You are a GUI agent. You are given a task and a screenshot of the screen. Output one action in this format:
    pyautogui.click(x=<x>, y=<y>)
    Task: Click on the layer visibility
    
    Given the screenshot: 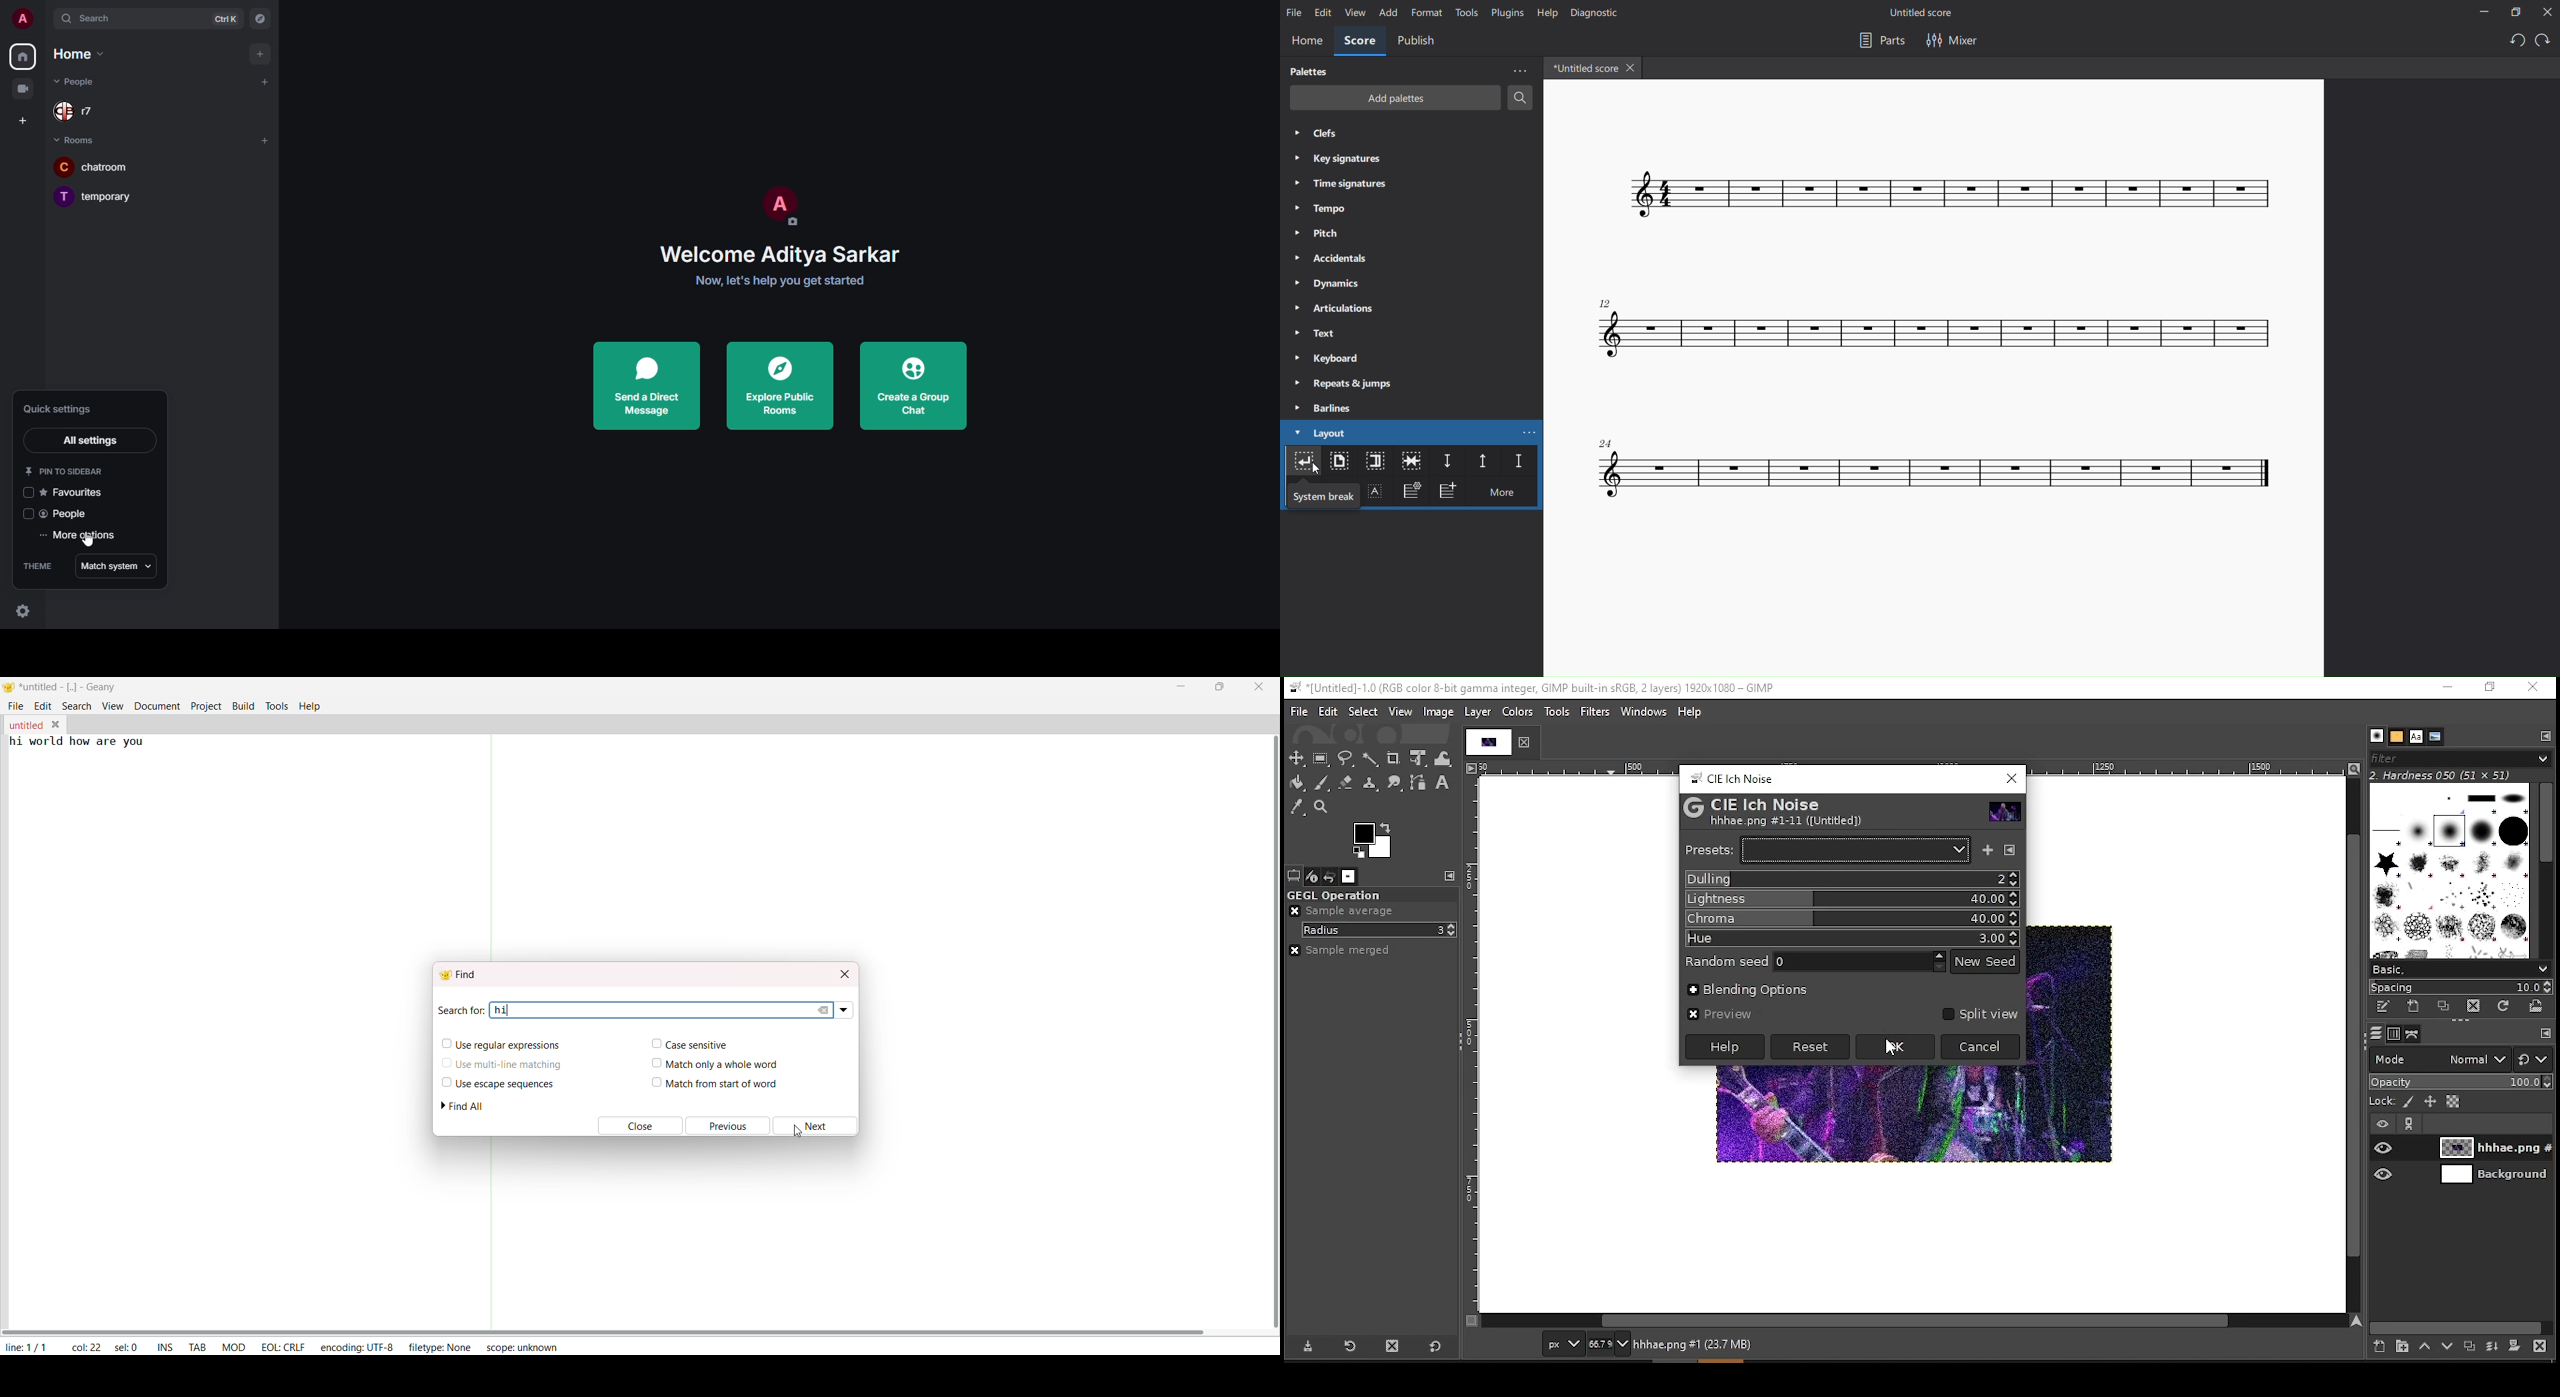 What is the action you would take?
    pyautogui.click(x=2383, y=1123)
    